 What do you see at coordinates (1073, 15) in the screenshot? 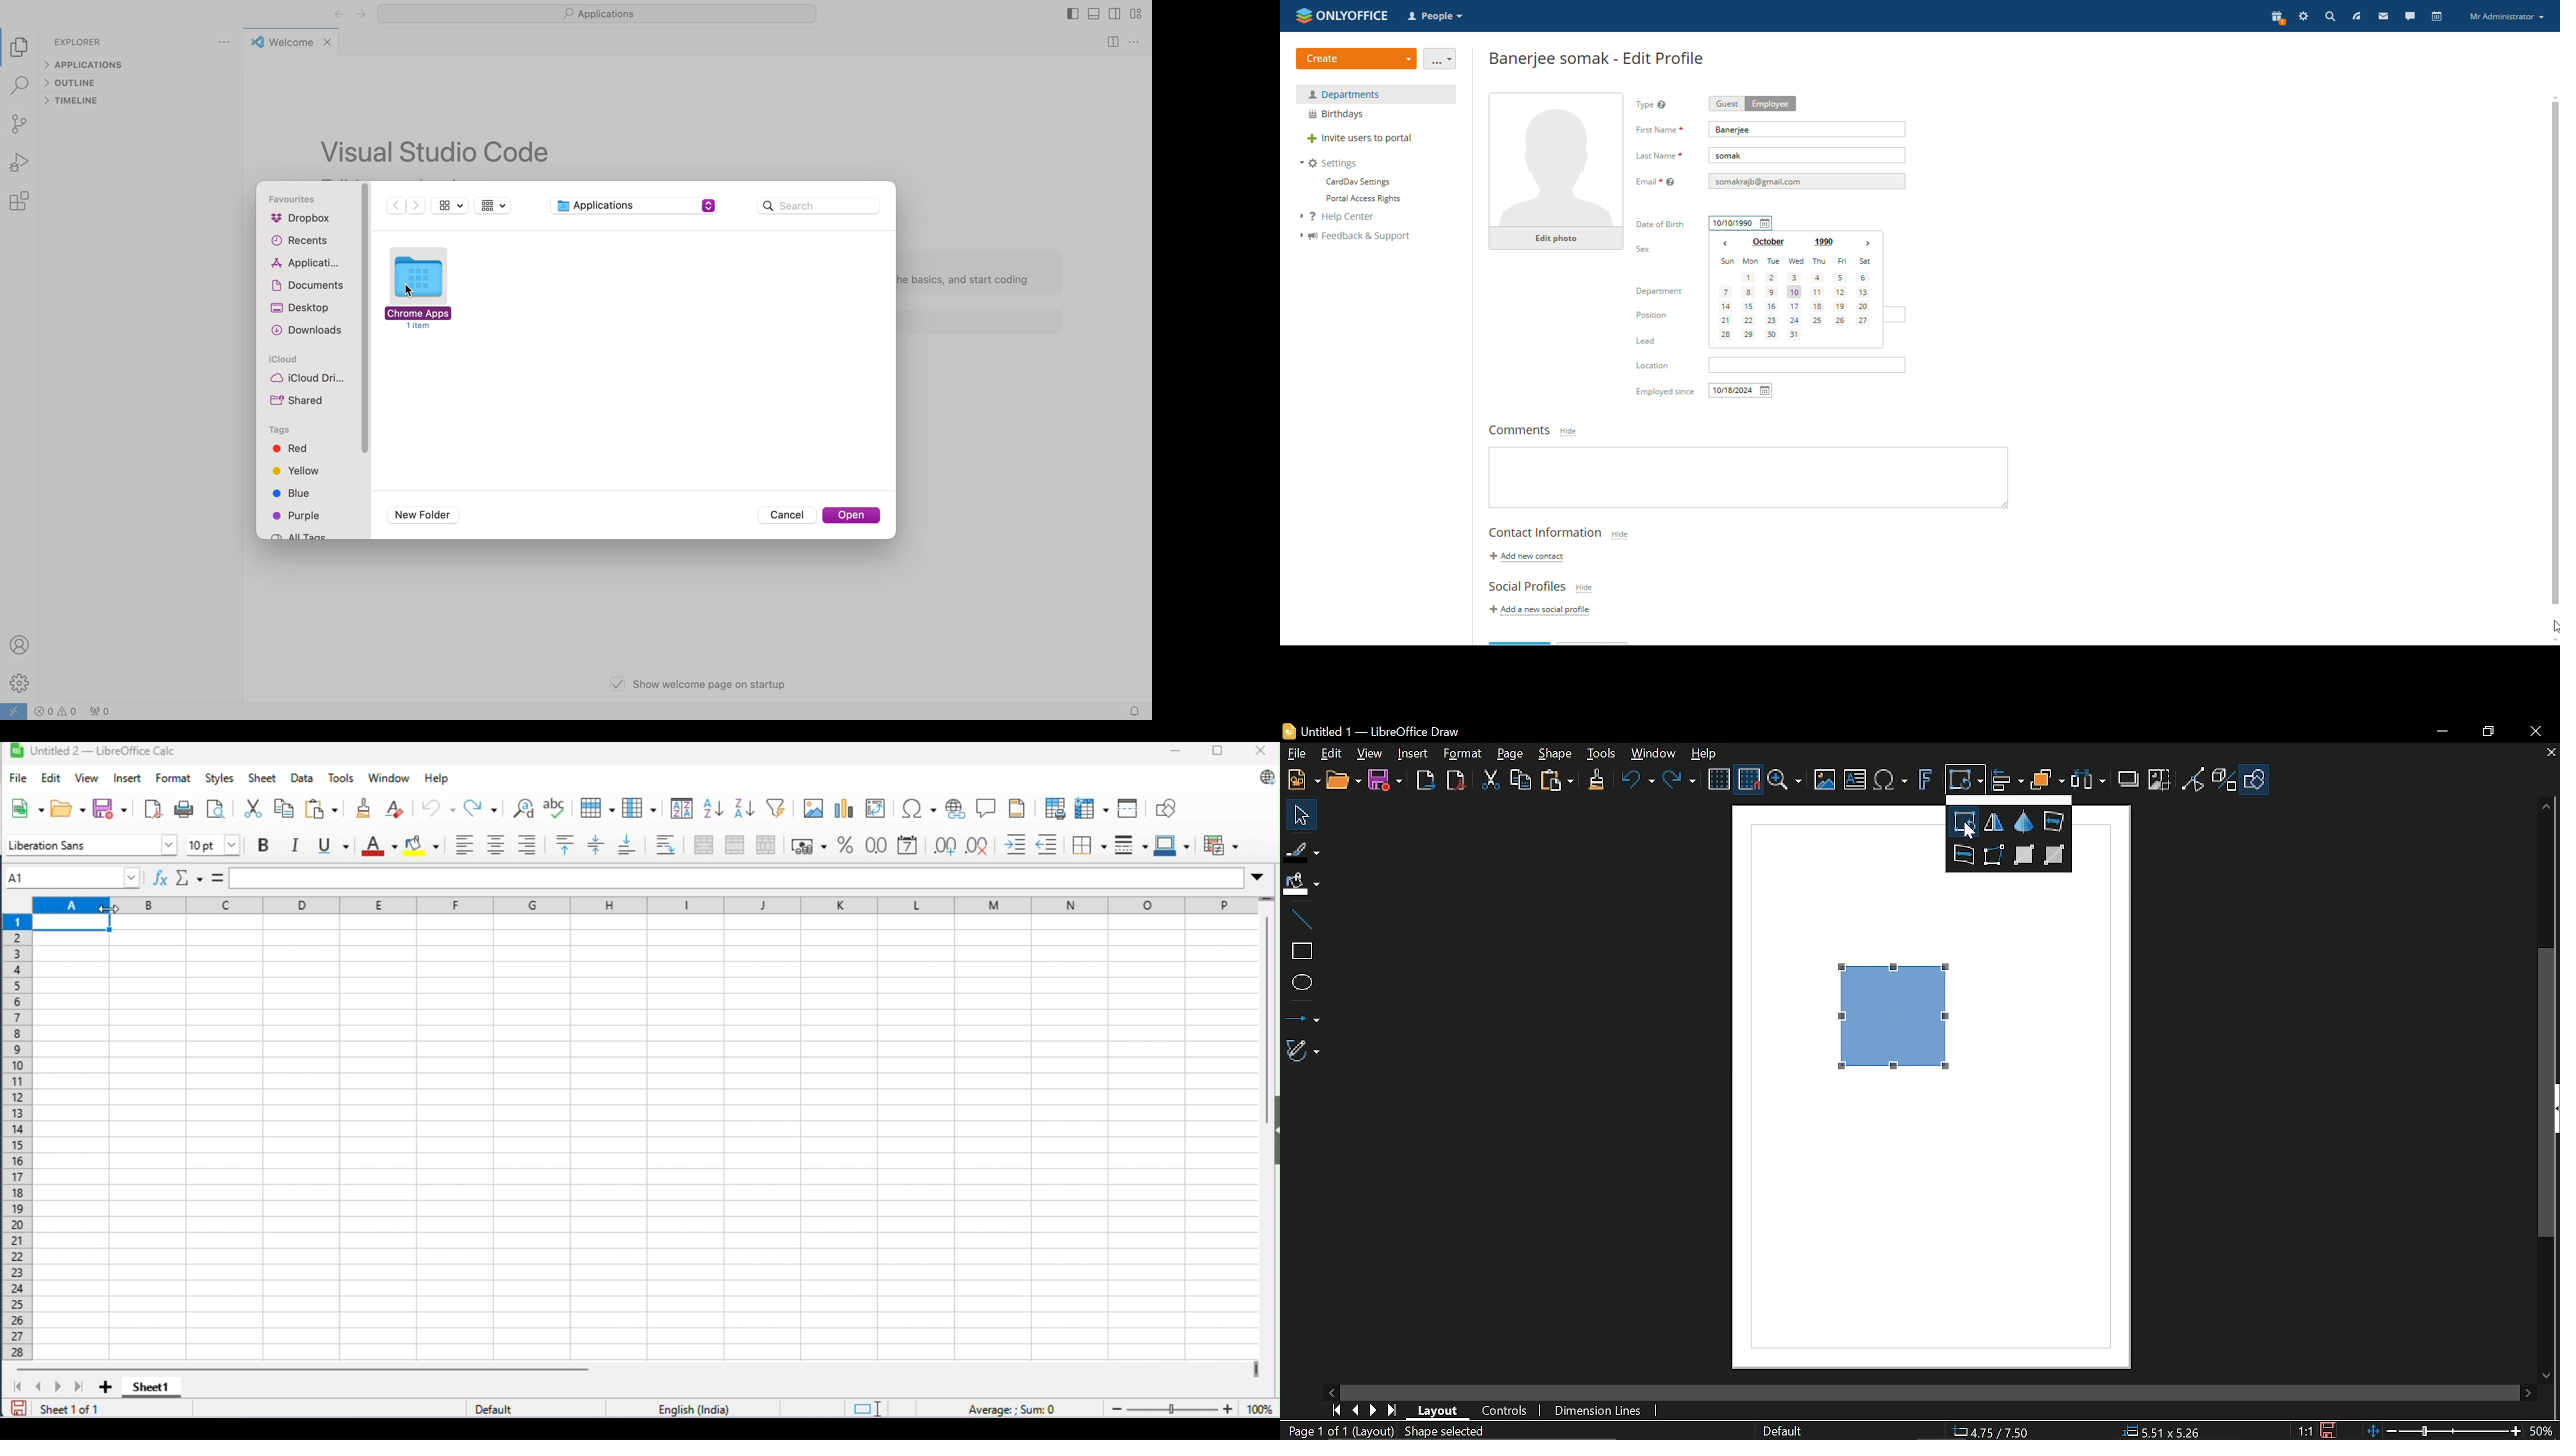
I see `toggle primary side bar` at bounding box center [1073, 15].